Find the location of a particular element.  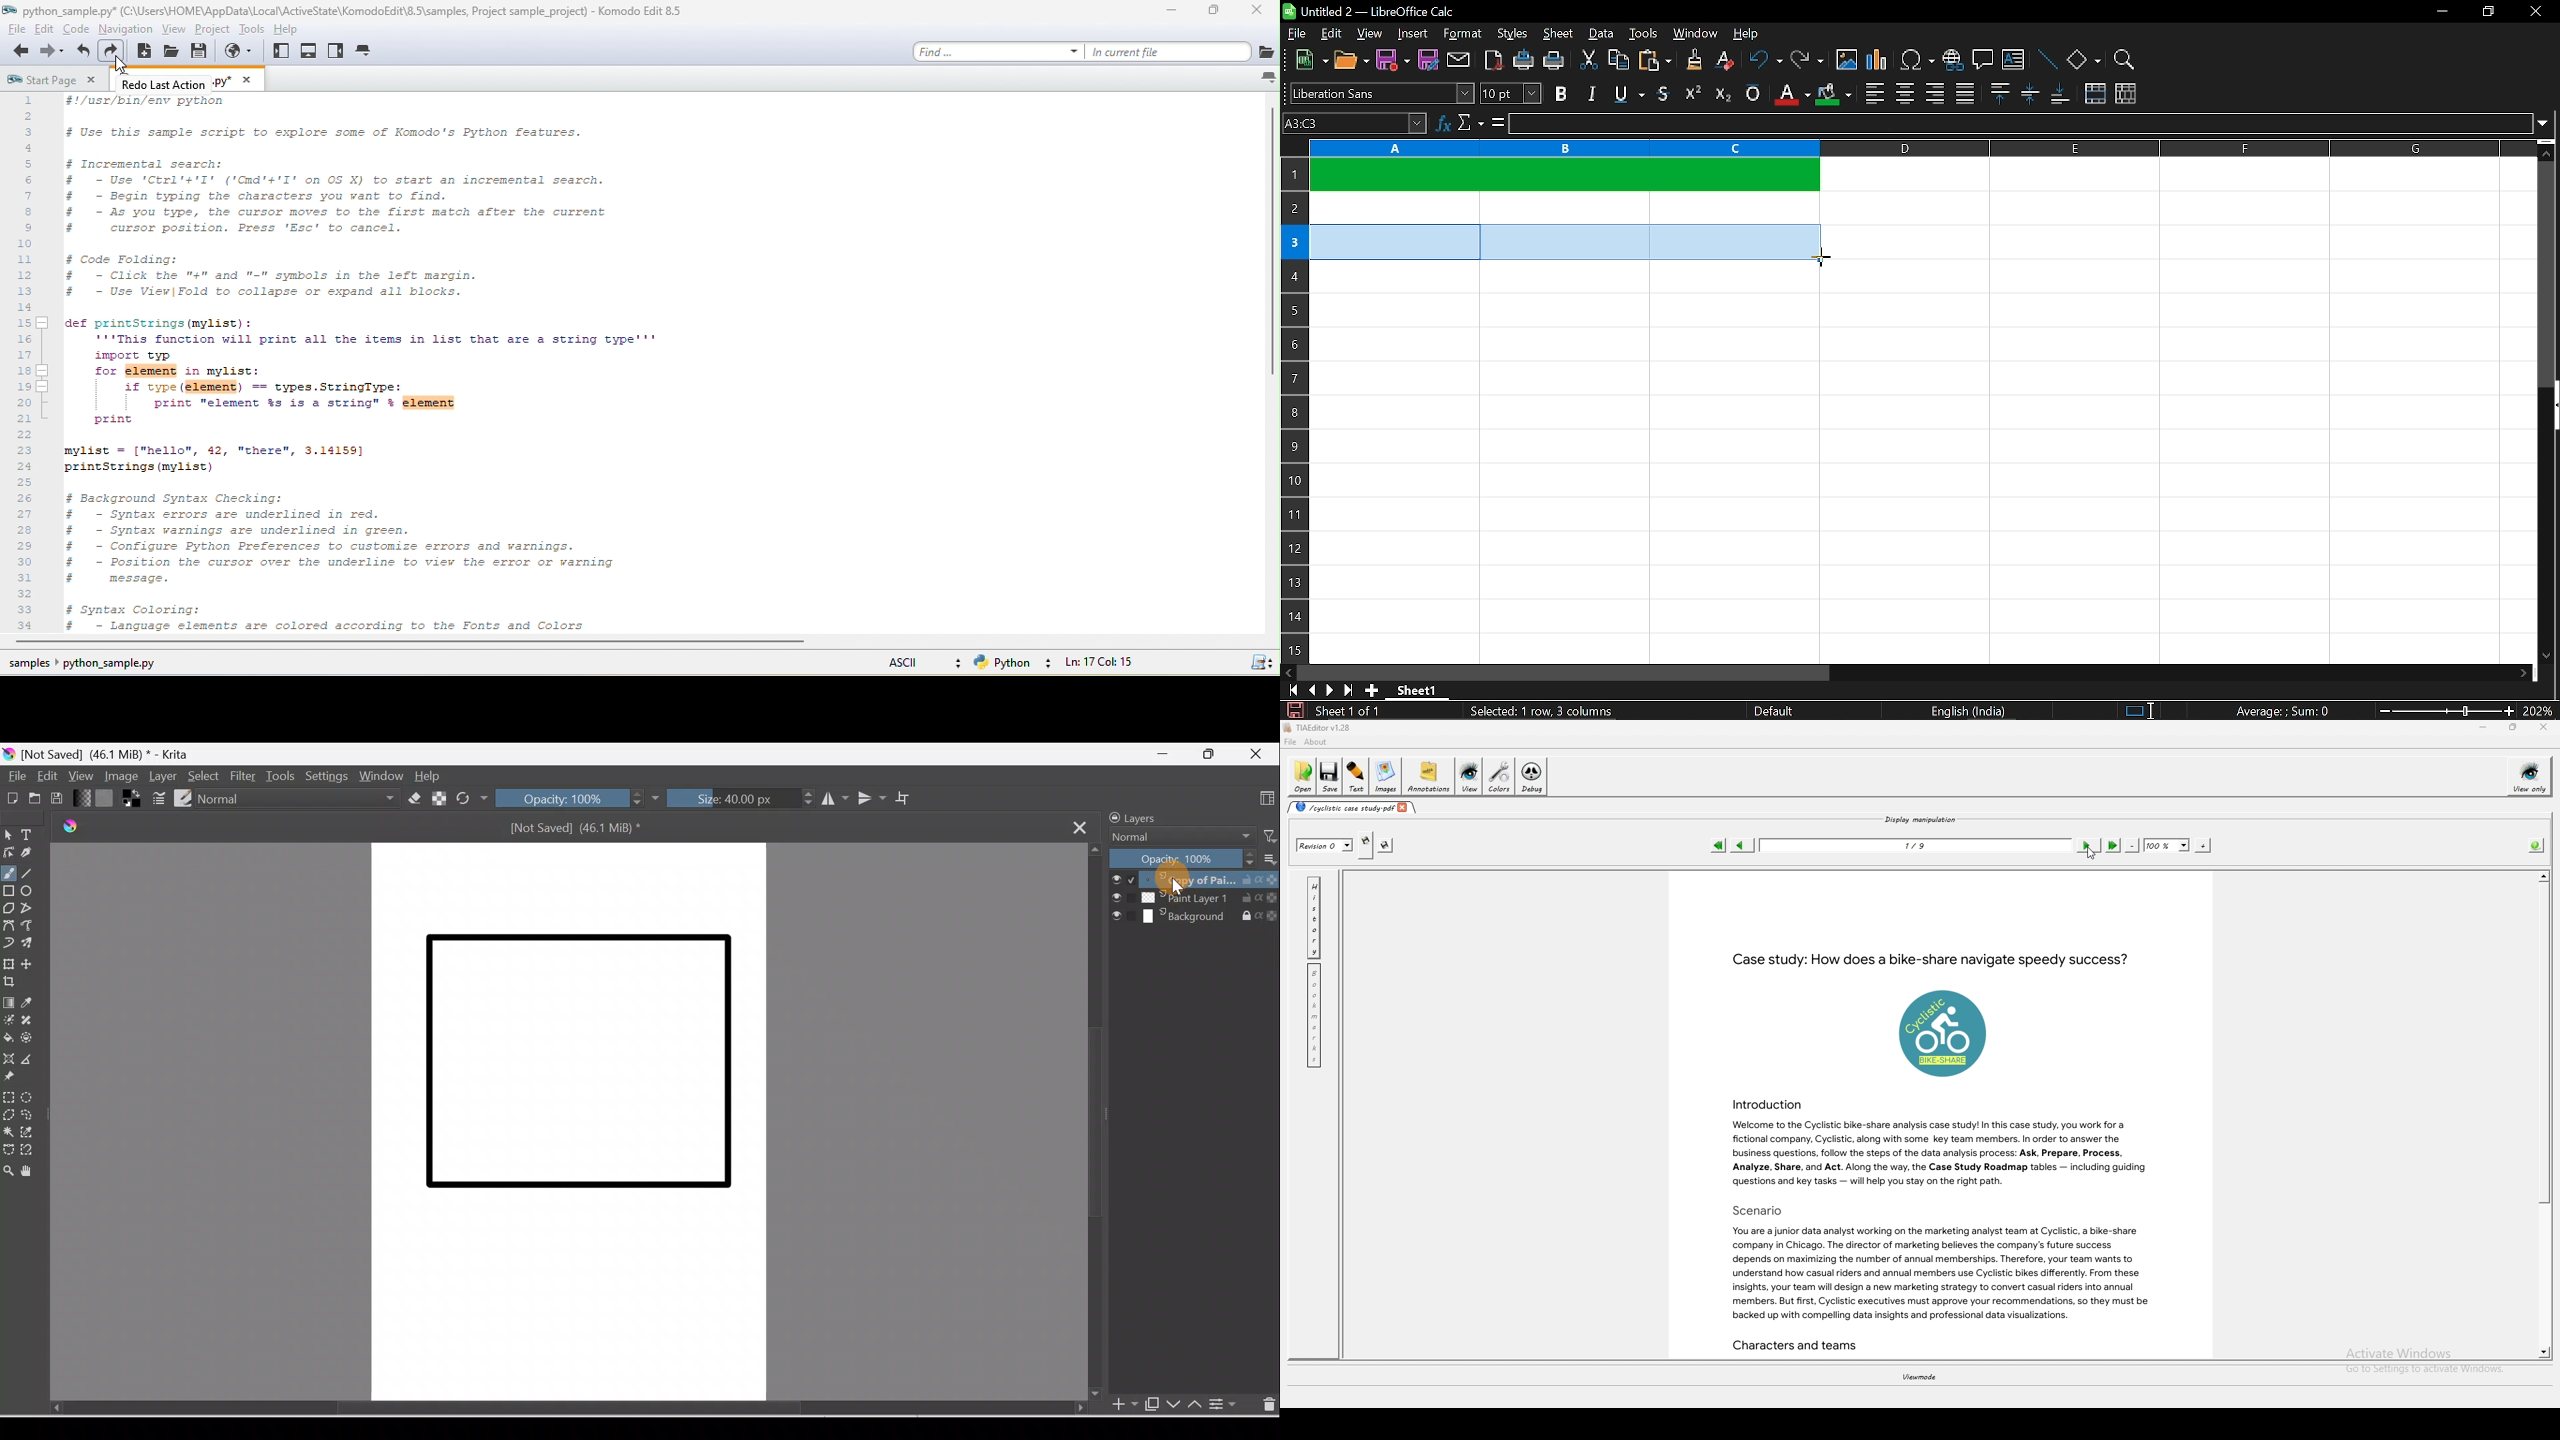

minimize is located at coordinates (2442, 10).